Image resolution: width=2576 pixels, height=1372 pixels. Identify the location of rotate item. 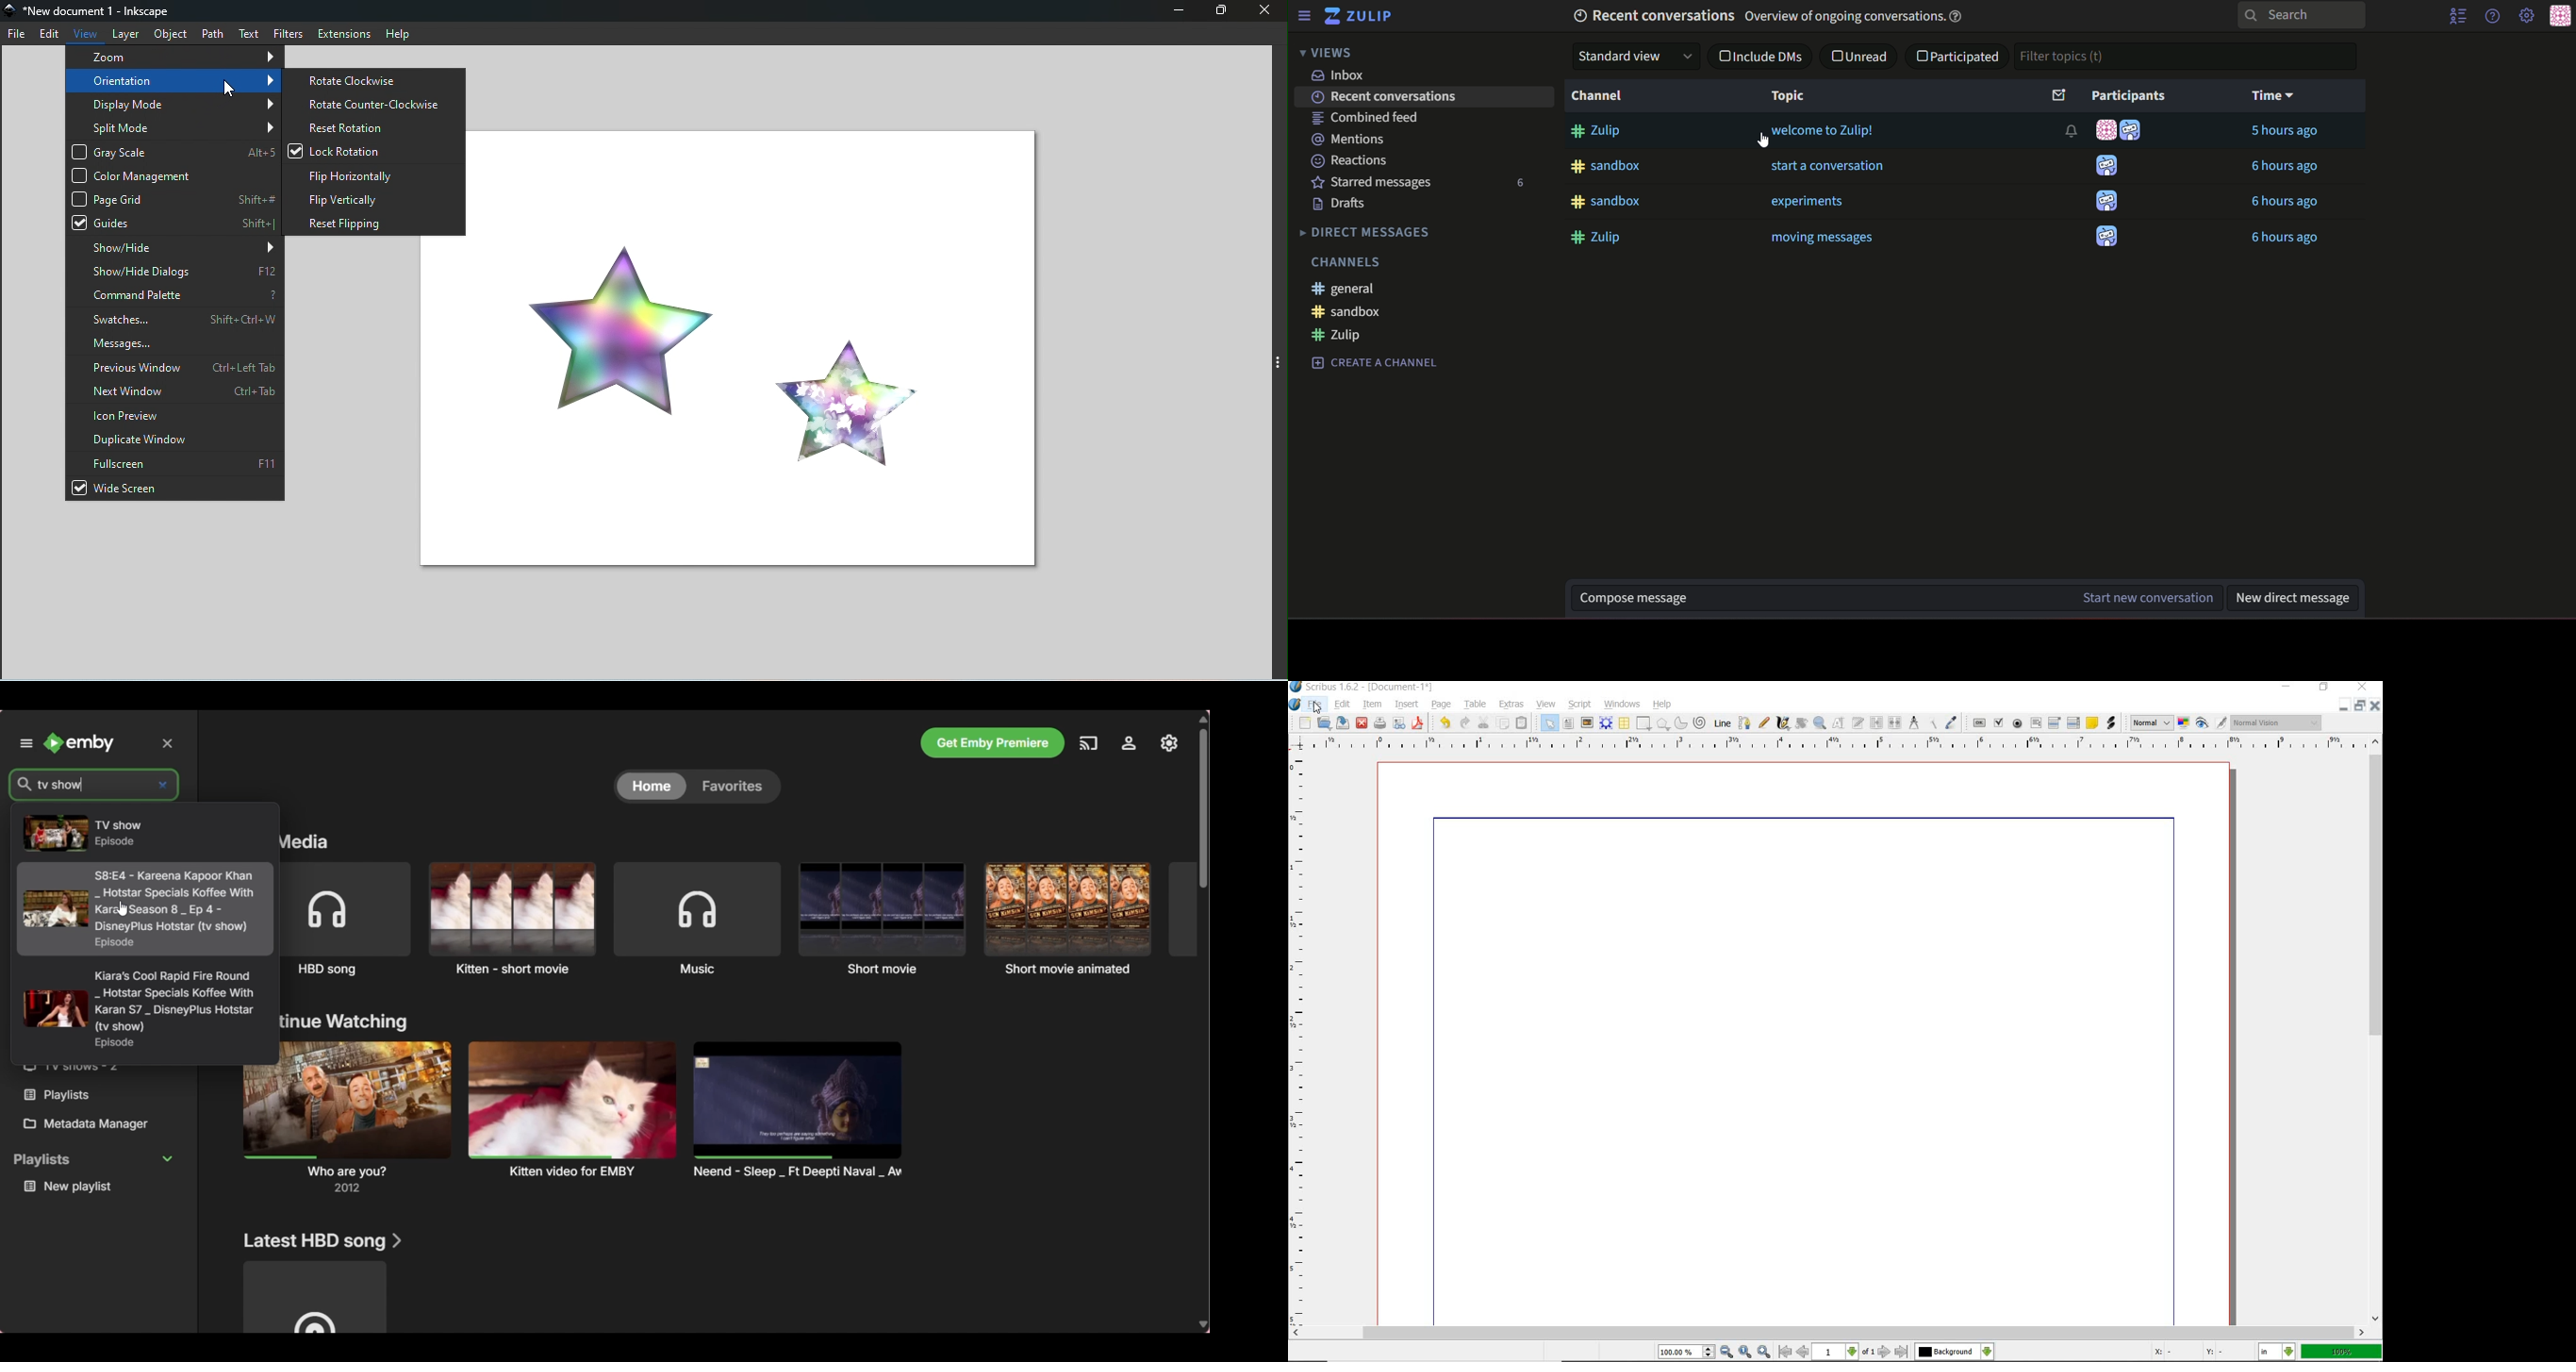
(1802, 724).